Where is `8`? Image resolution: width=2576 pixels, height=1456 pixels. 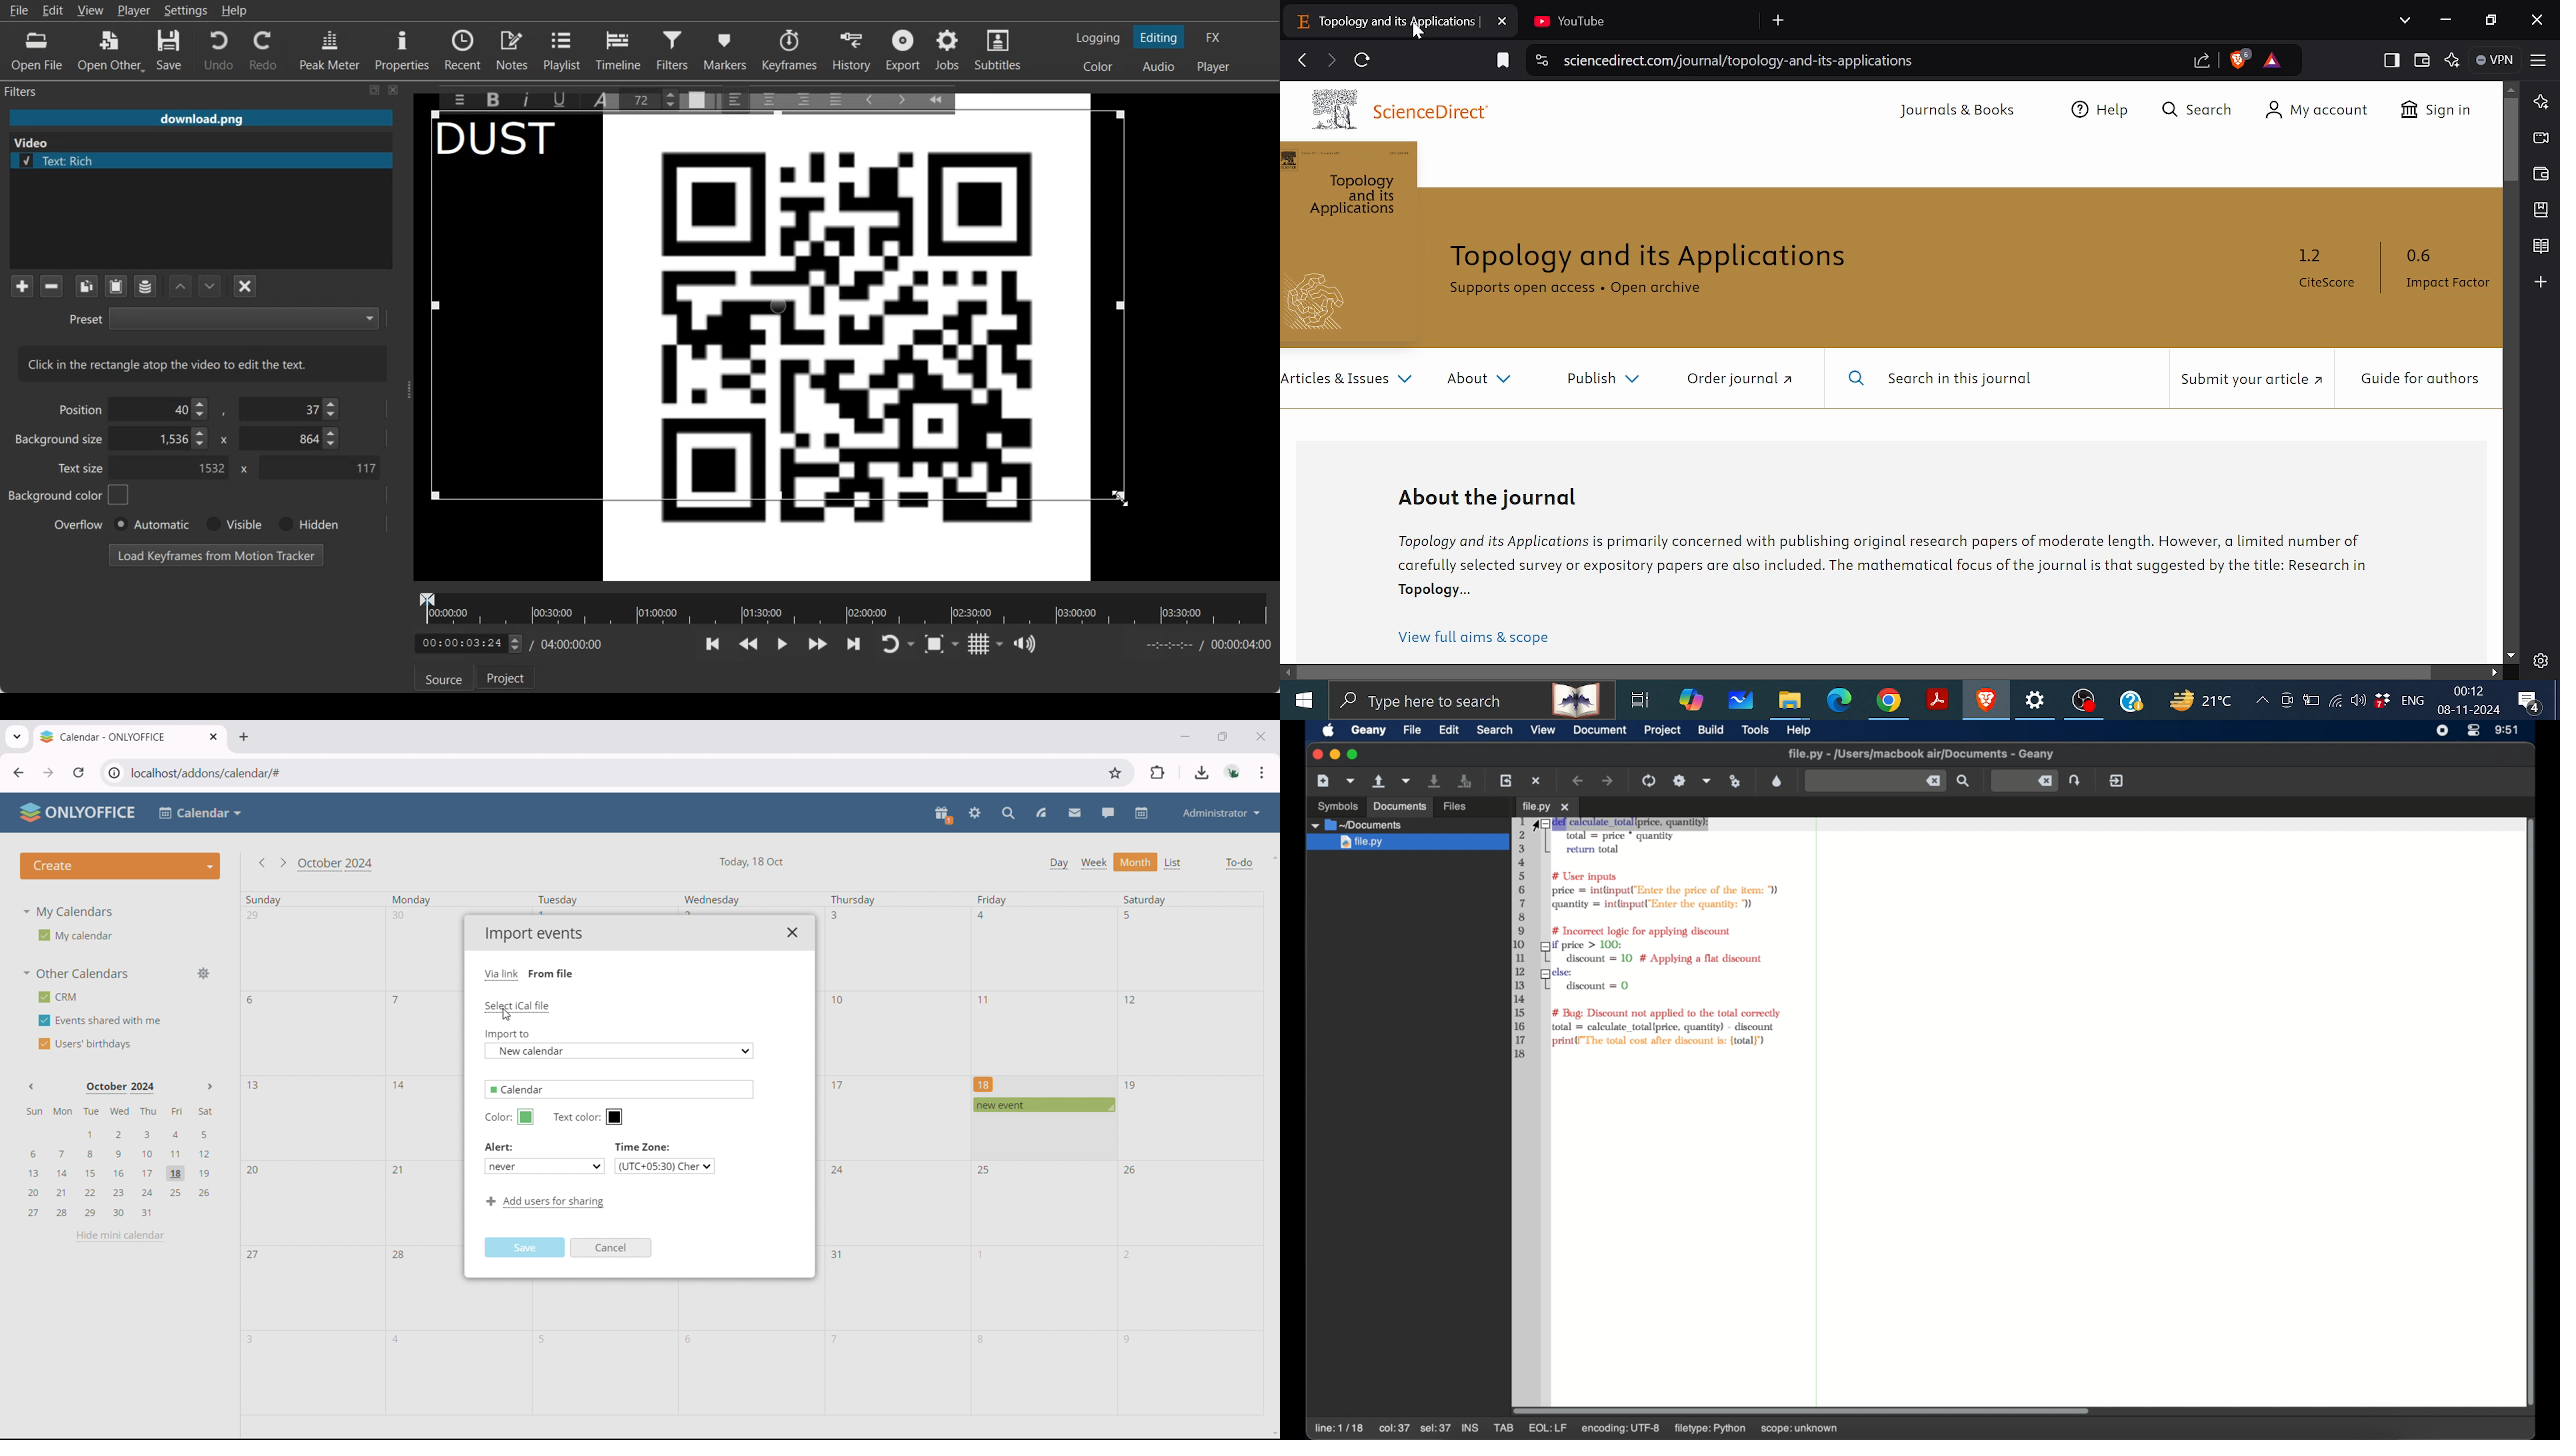
8 is located at coordinates (982, 1339).